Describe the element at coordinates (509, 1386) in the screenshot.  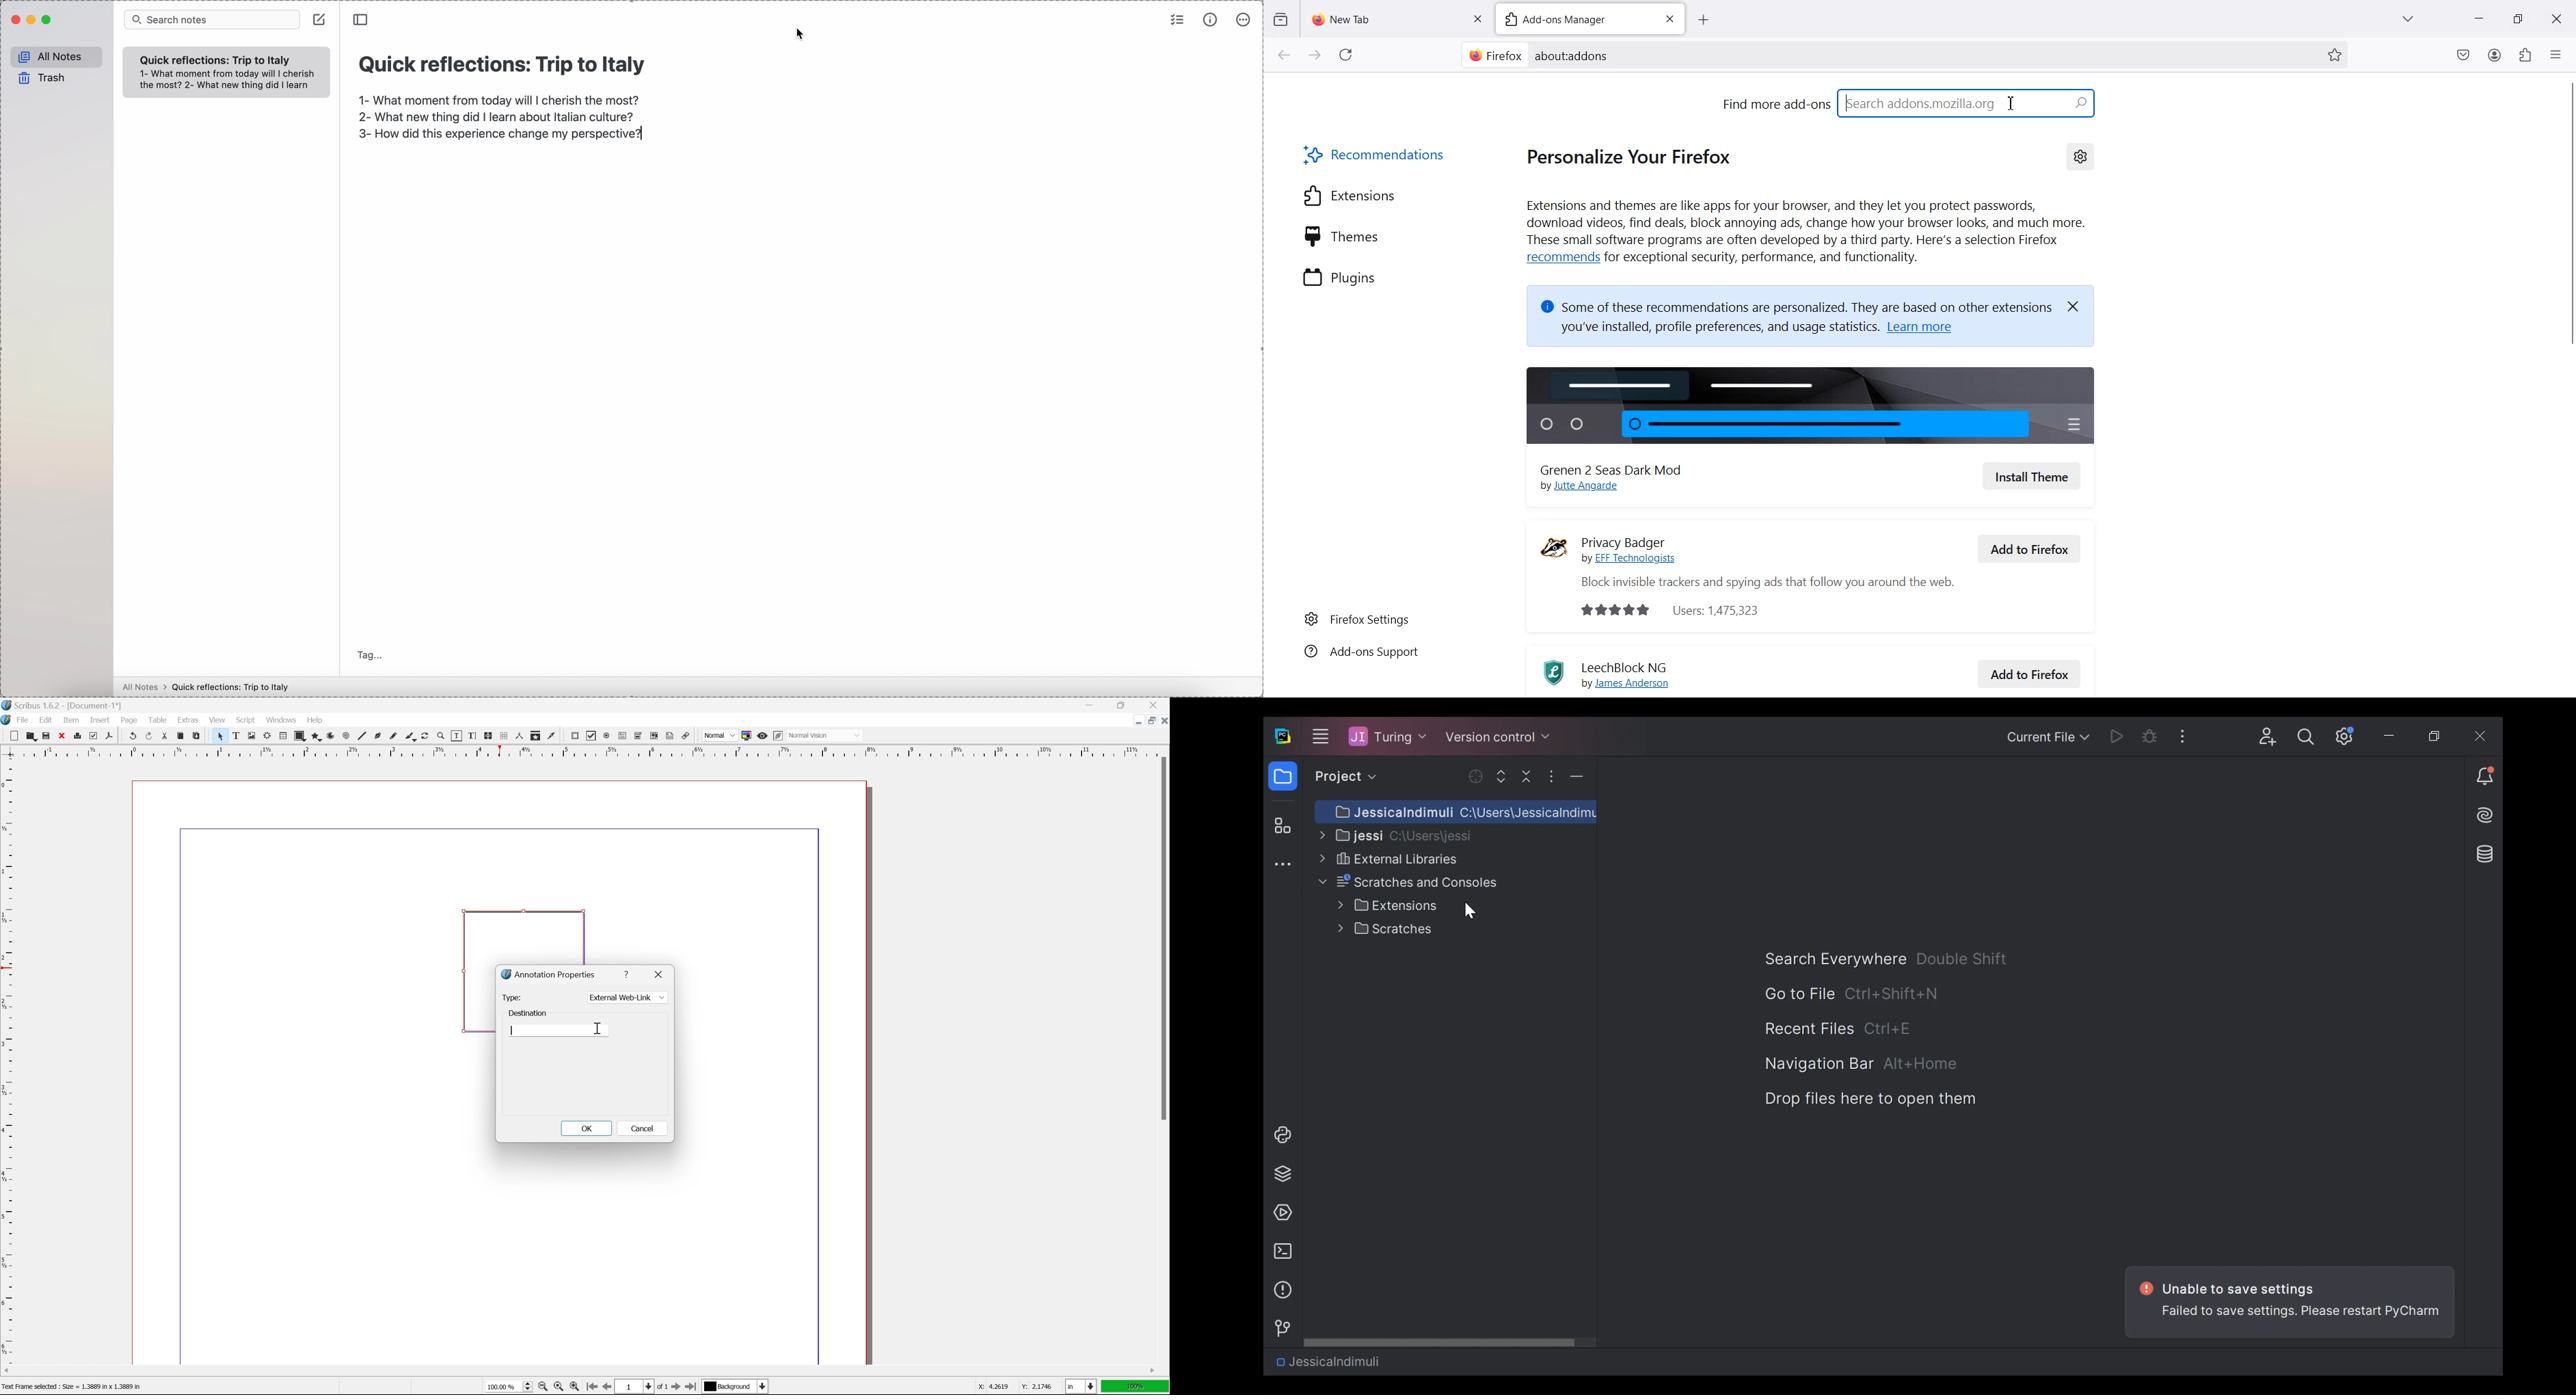
I see `select current zoom level` at that location.